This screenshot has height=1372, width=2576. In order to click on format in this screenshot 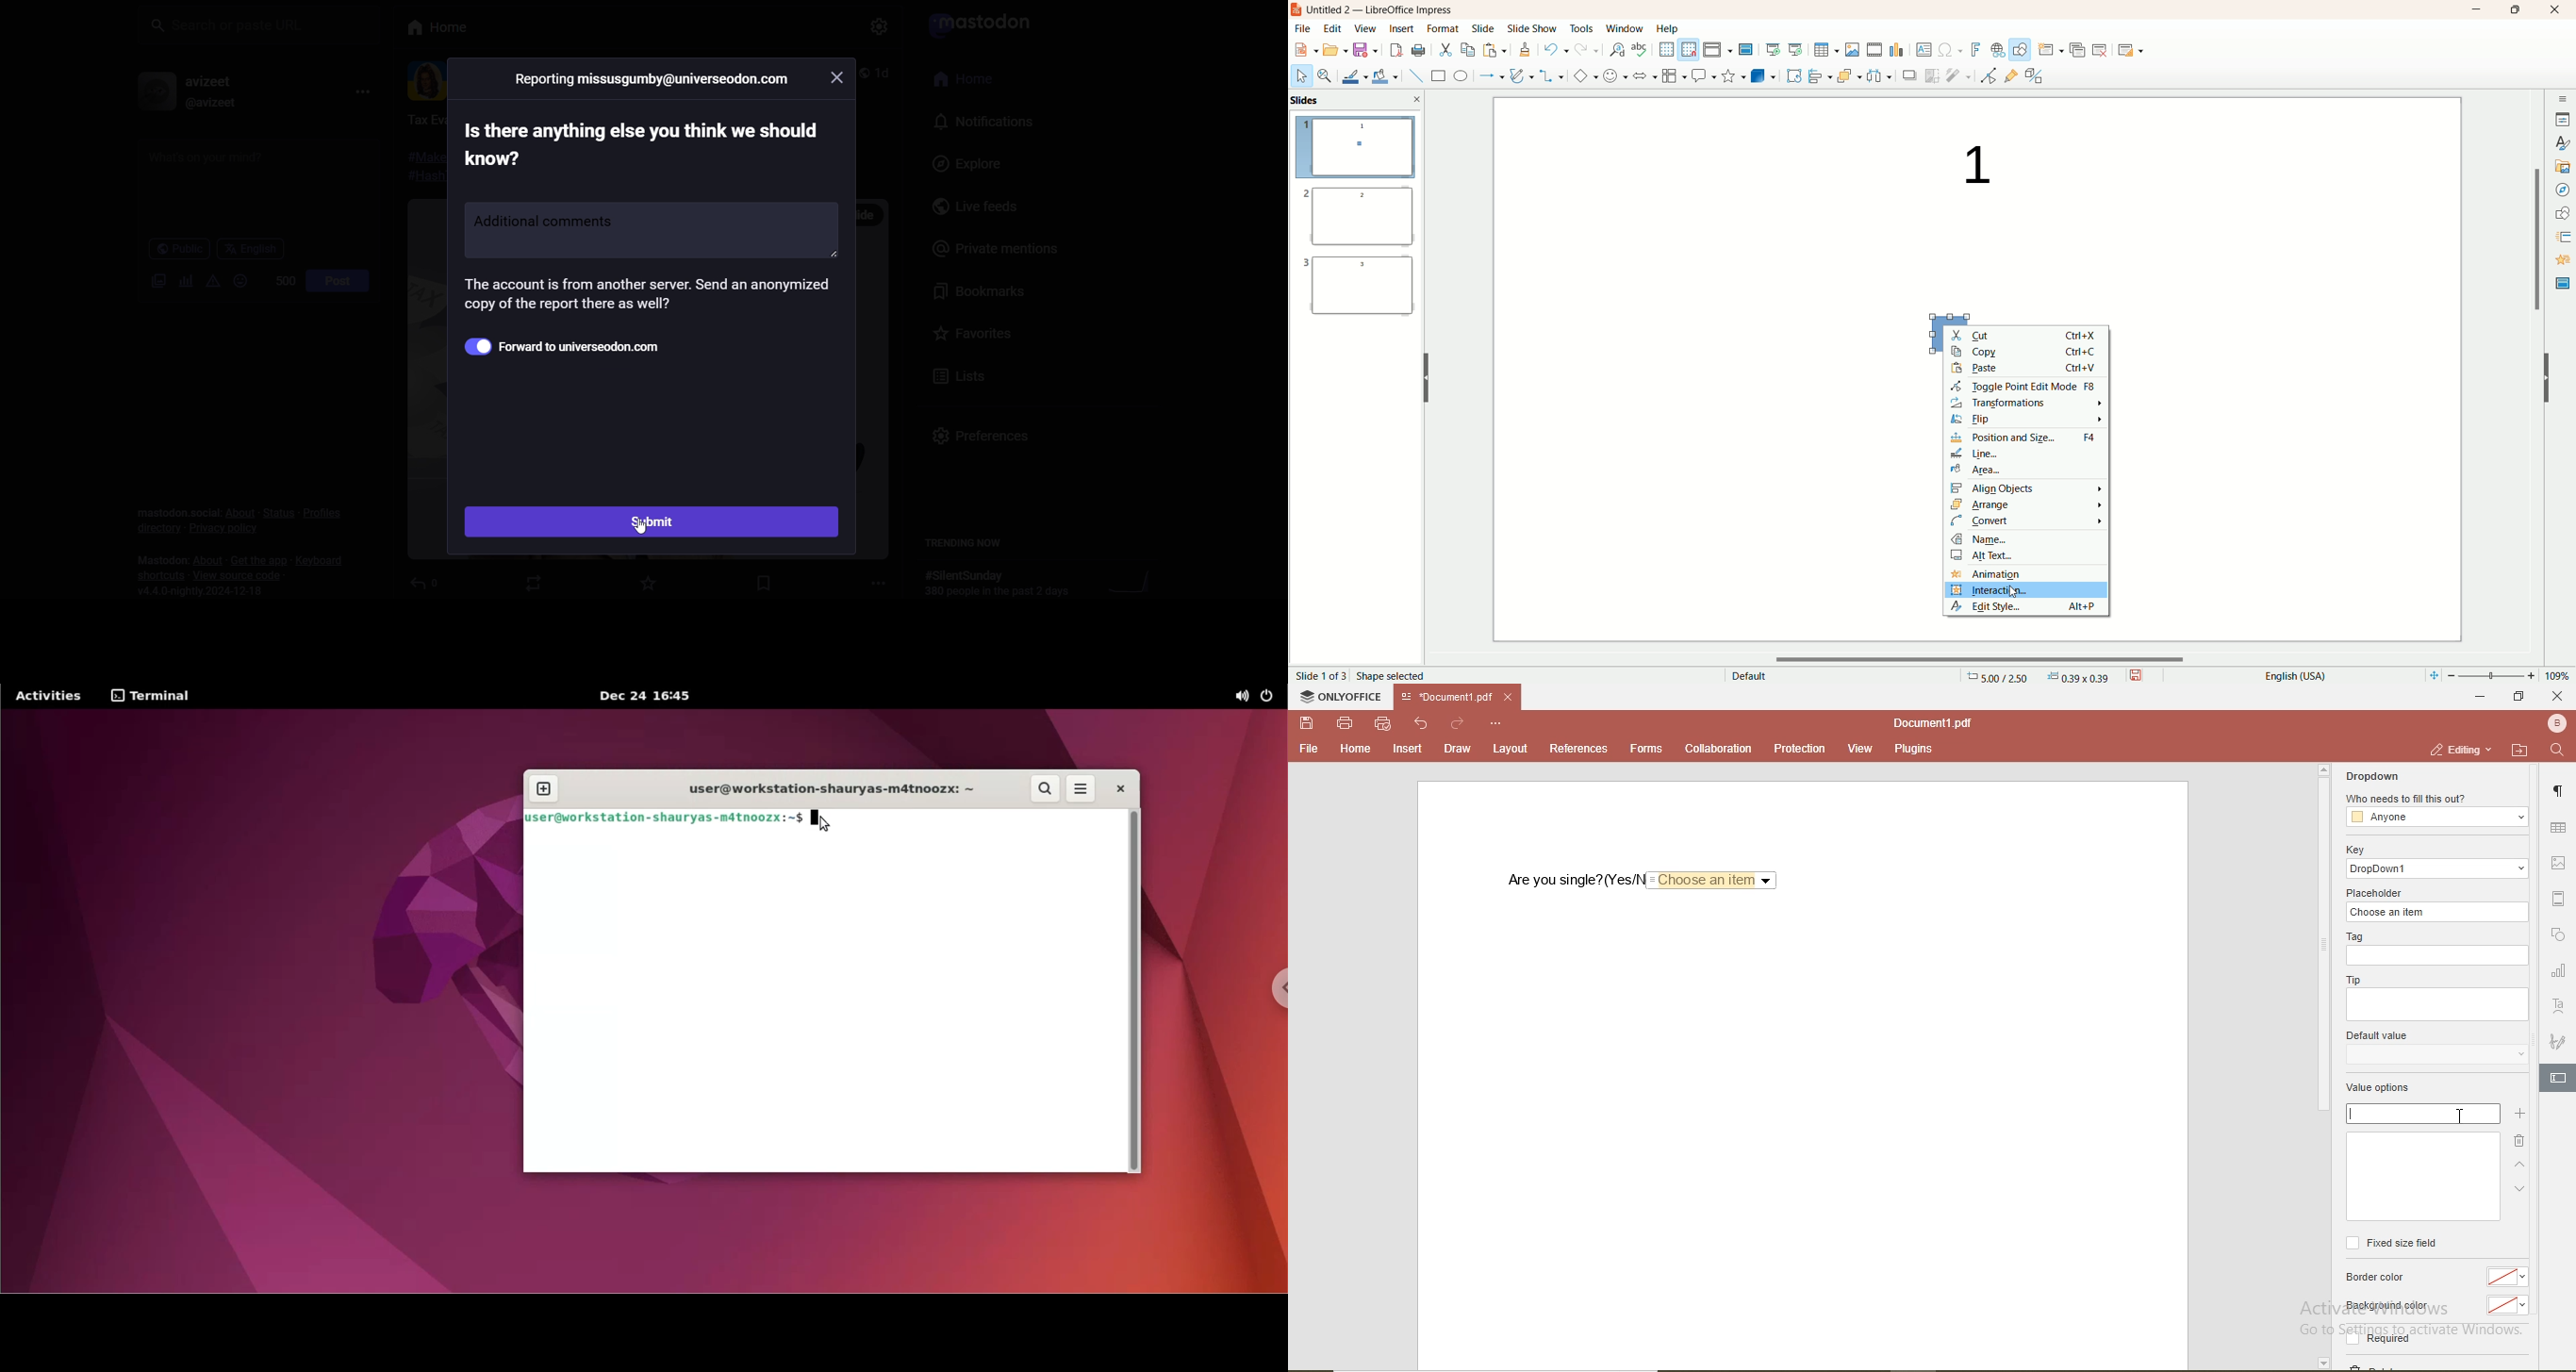, I will do `click(1444, 28)`.